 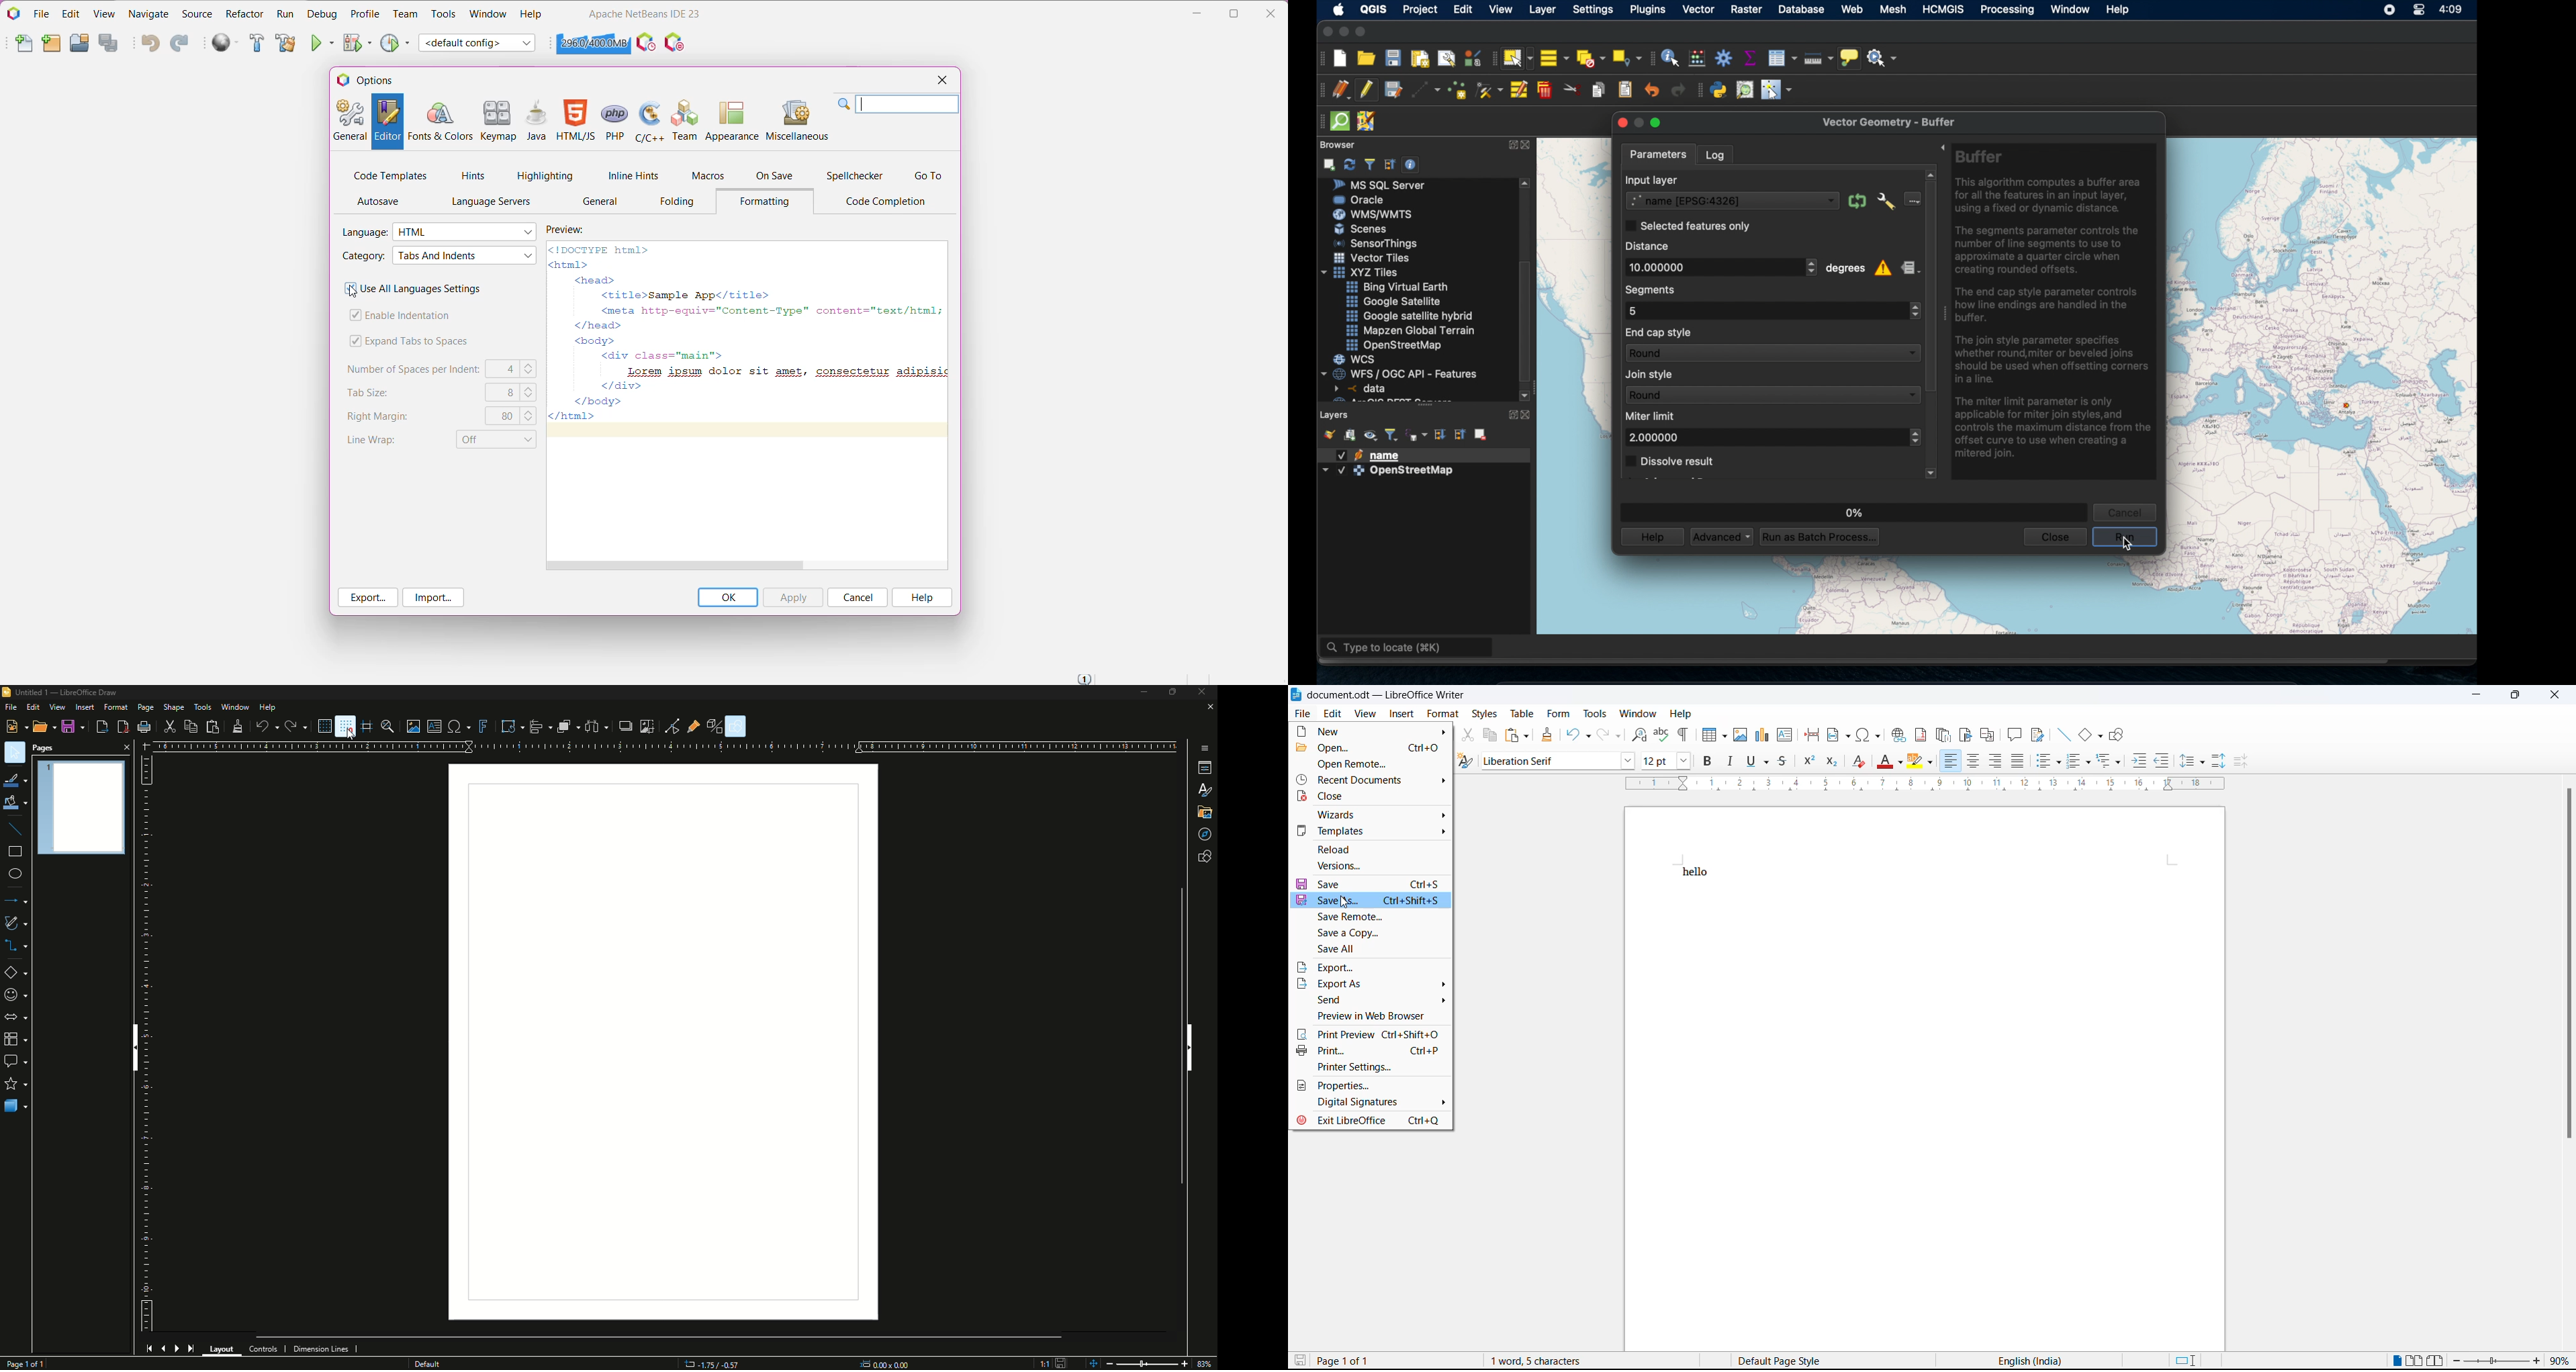 I want to click on Insert special character, so click(x=453, y=727).